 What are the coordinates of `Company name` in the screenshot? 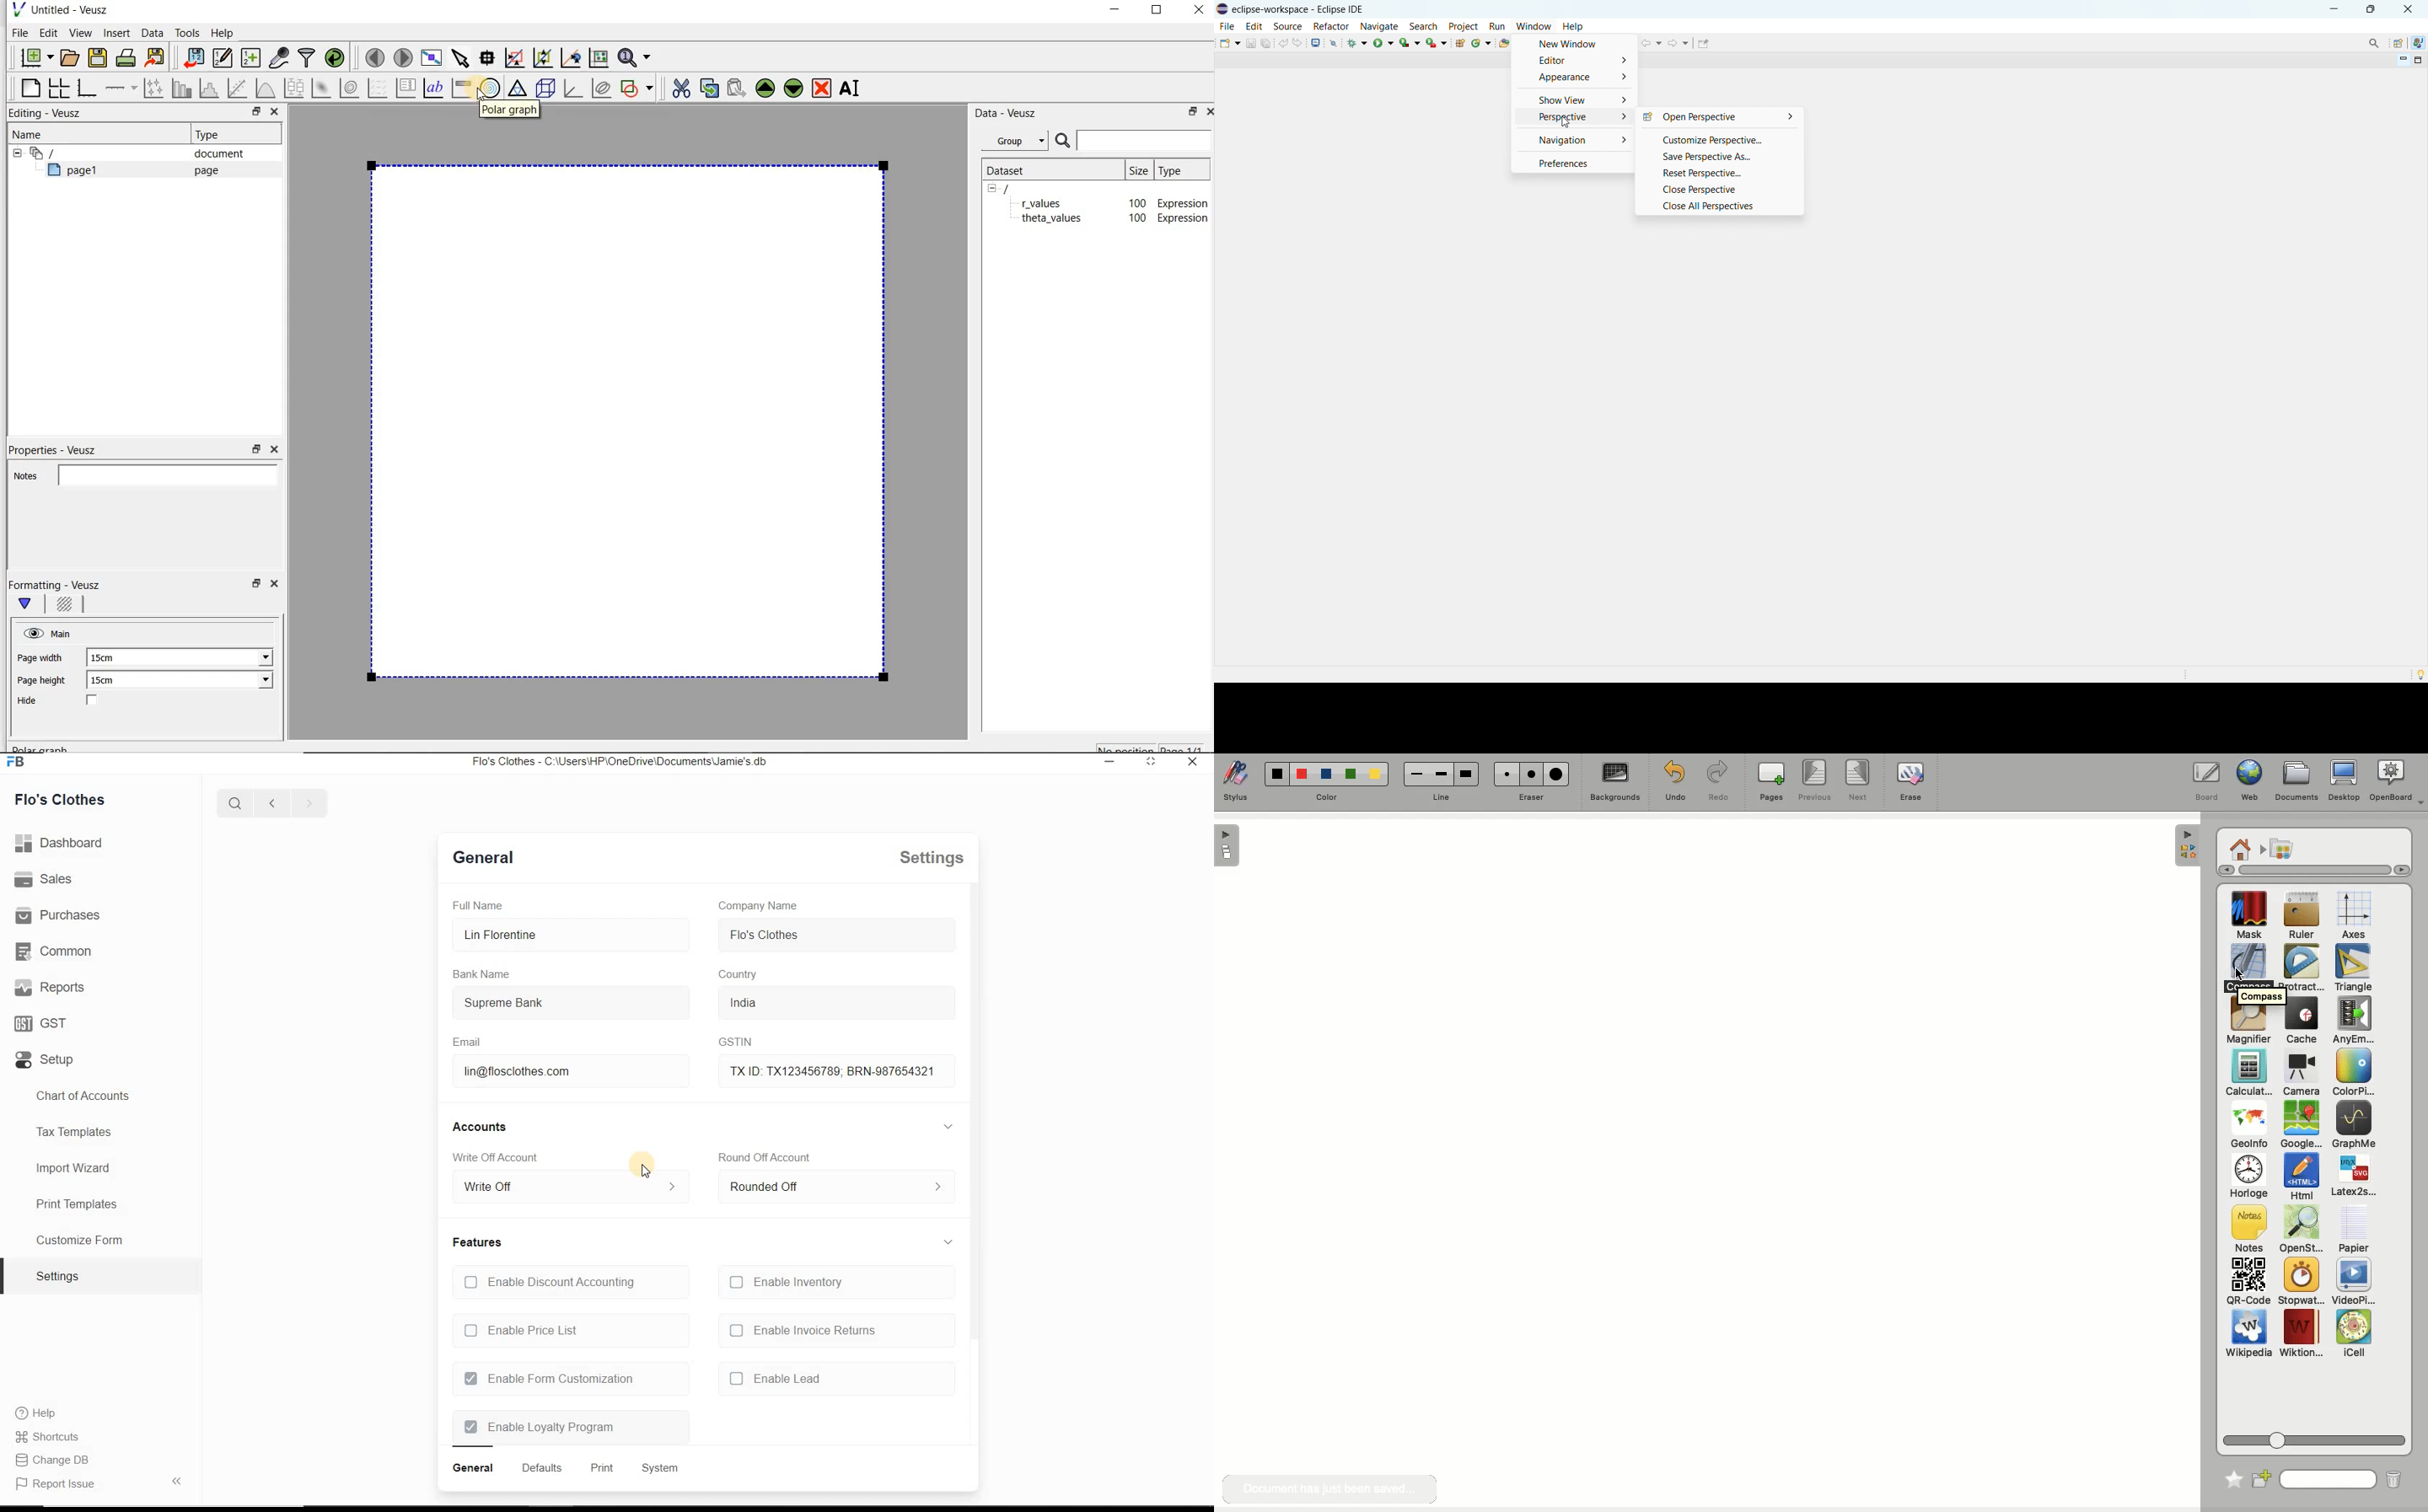 It's located at (759, 906).